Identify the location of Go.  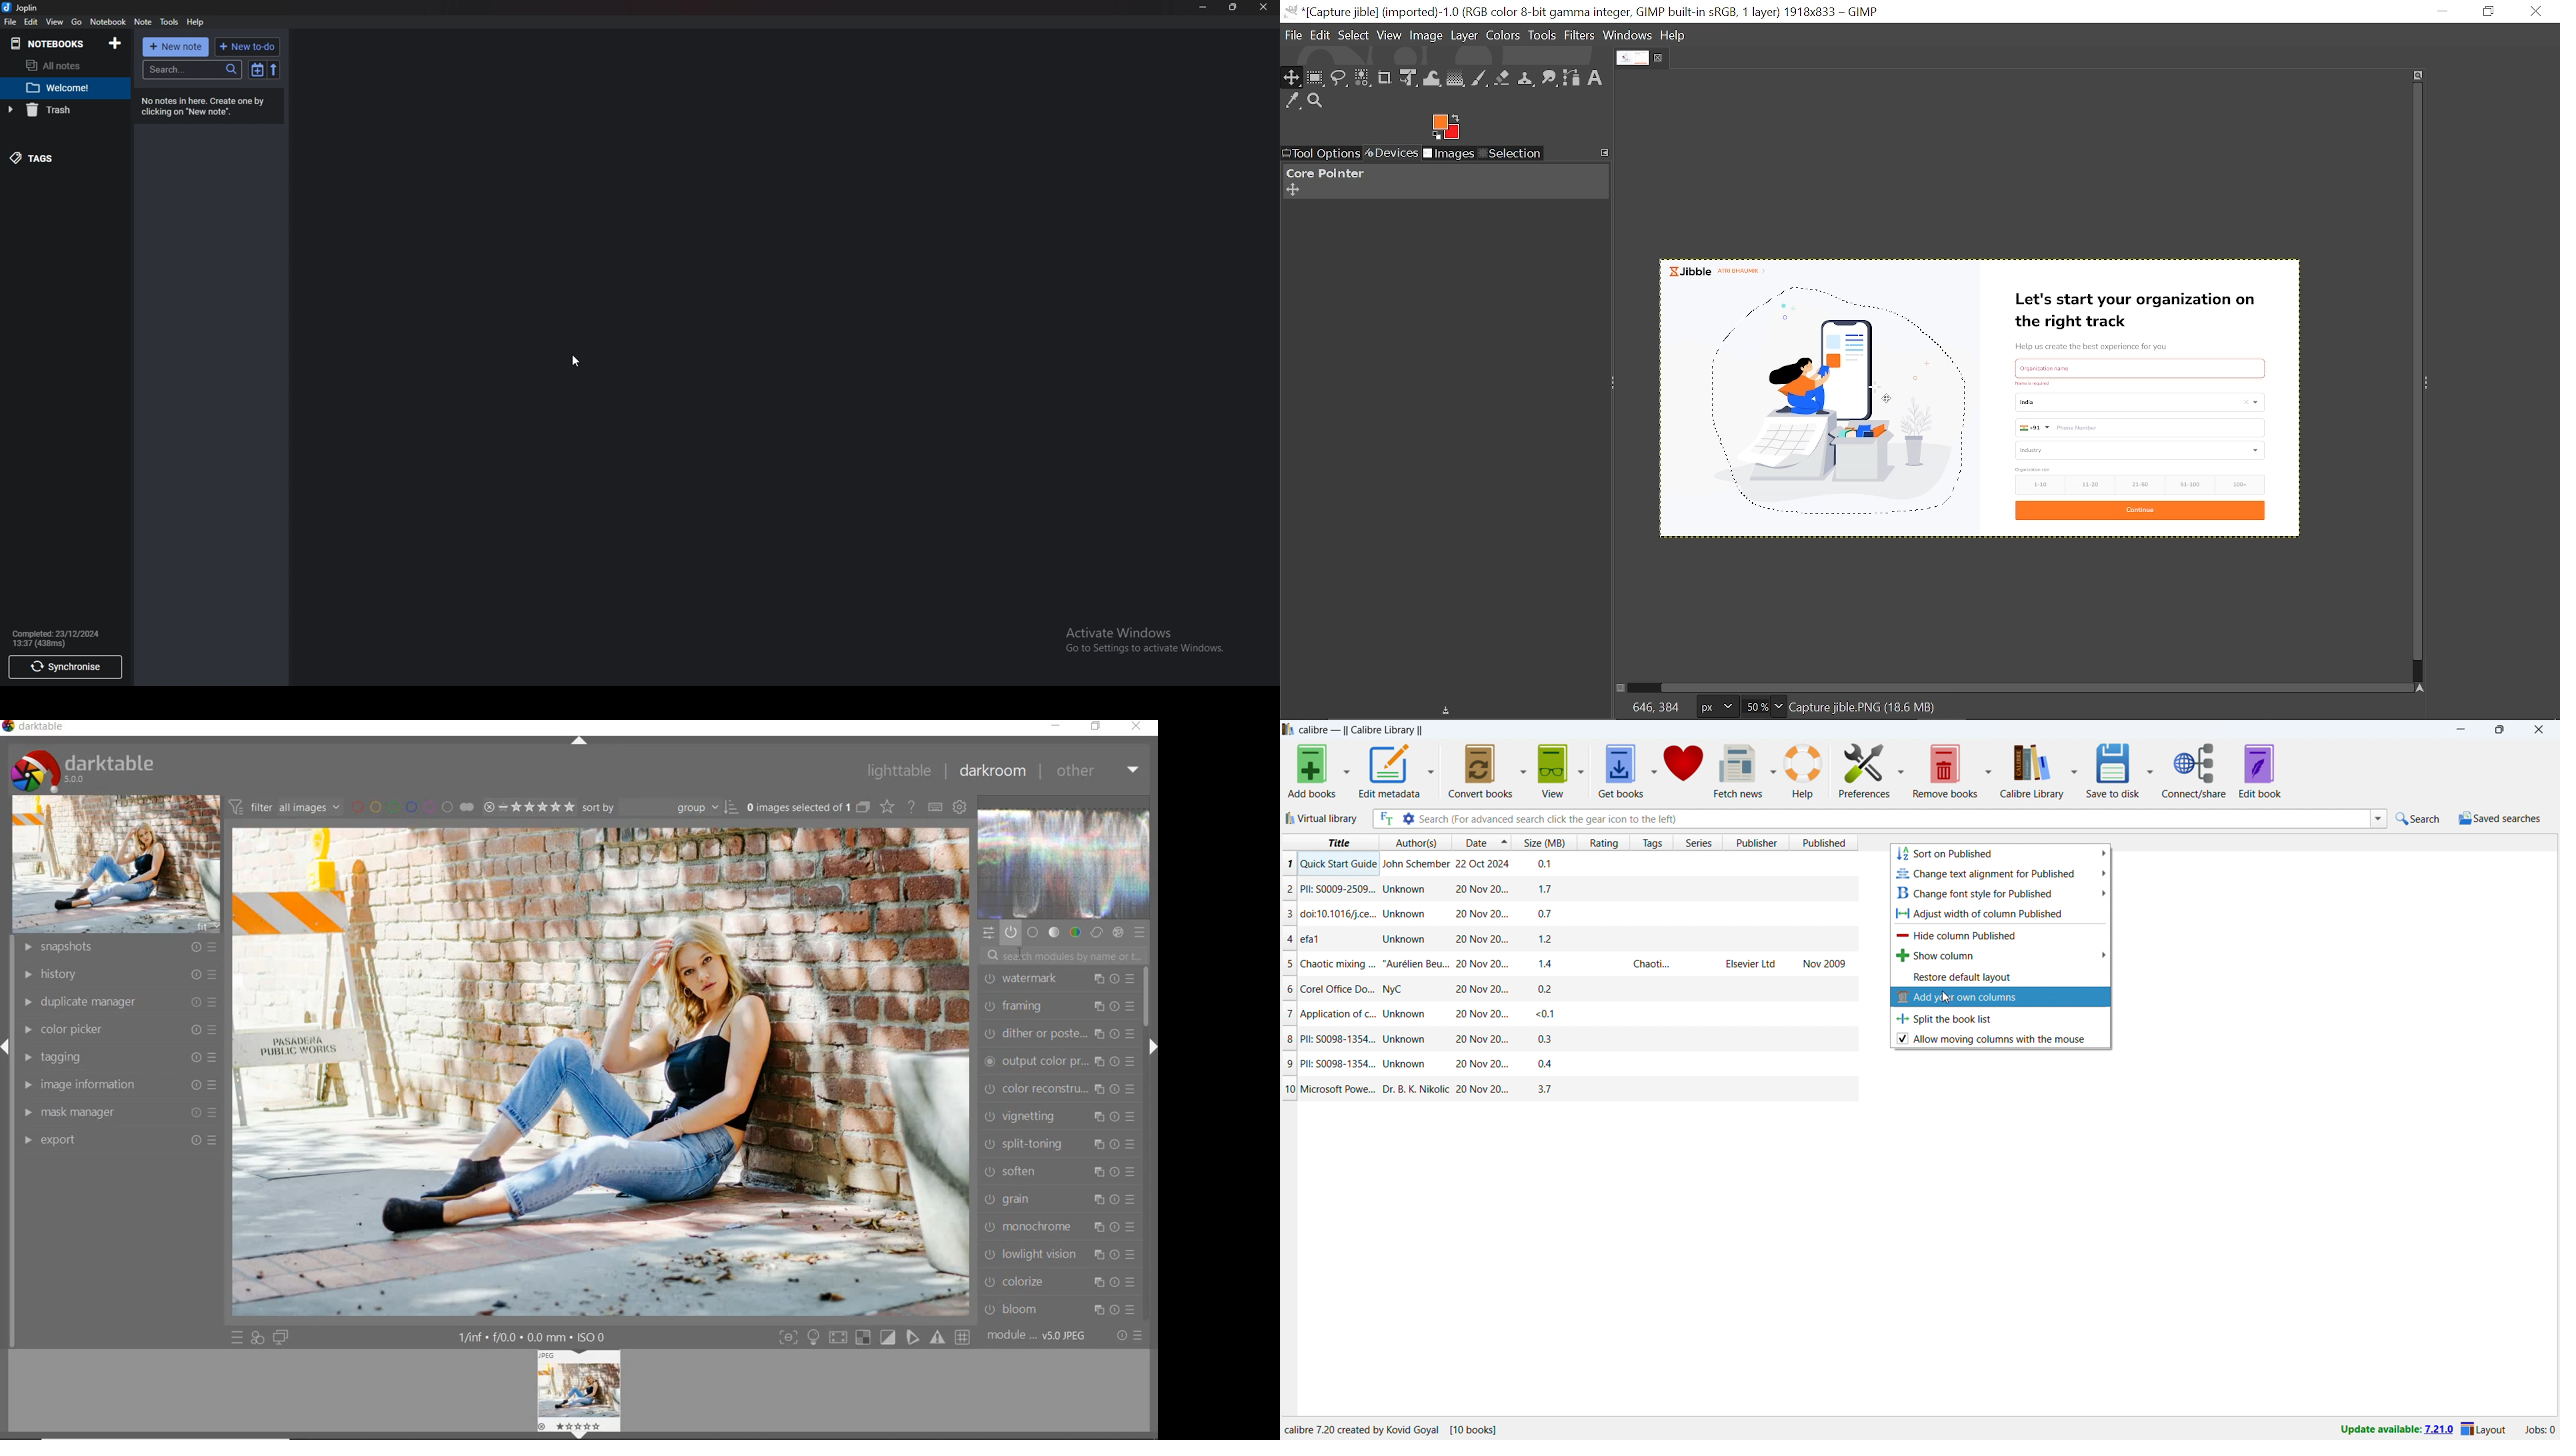
(78, 22).